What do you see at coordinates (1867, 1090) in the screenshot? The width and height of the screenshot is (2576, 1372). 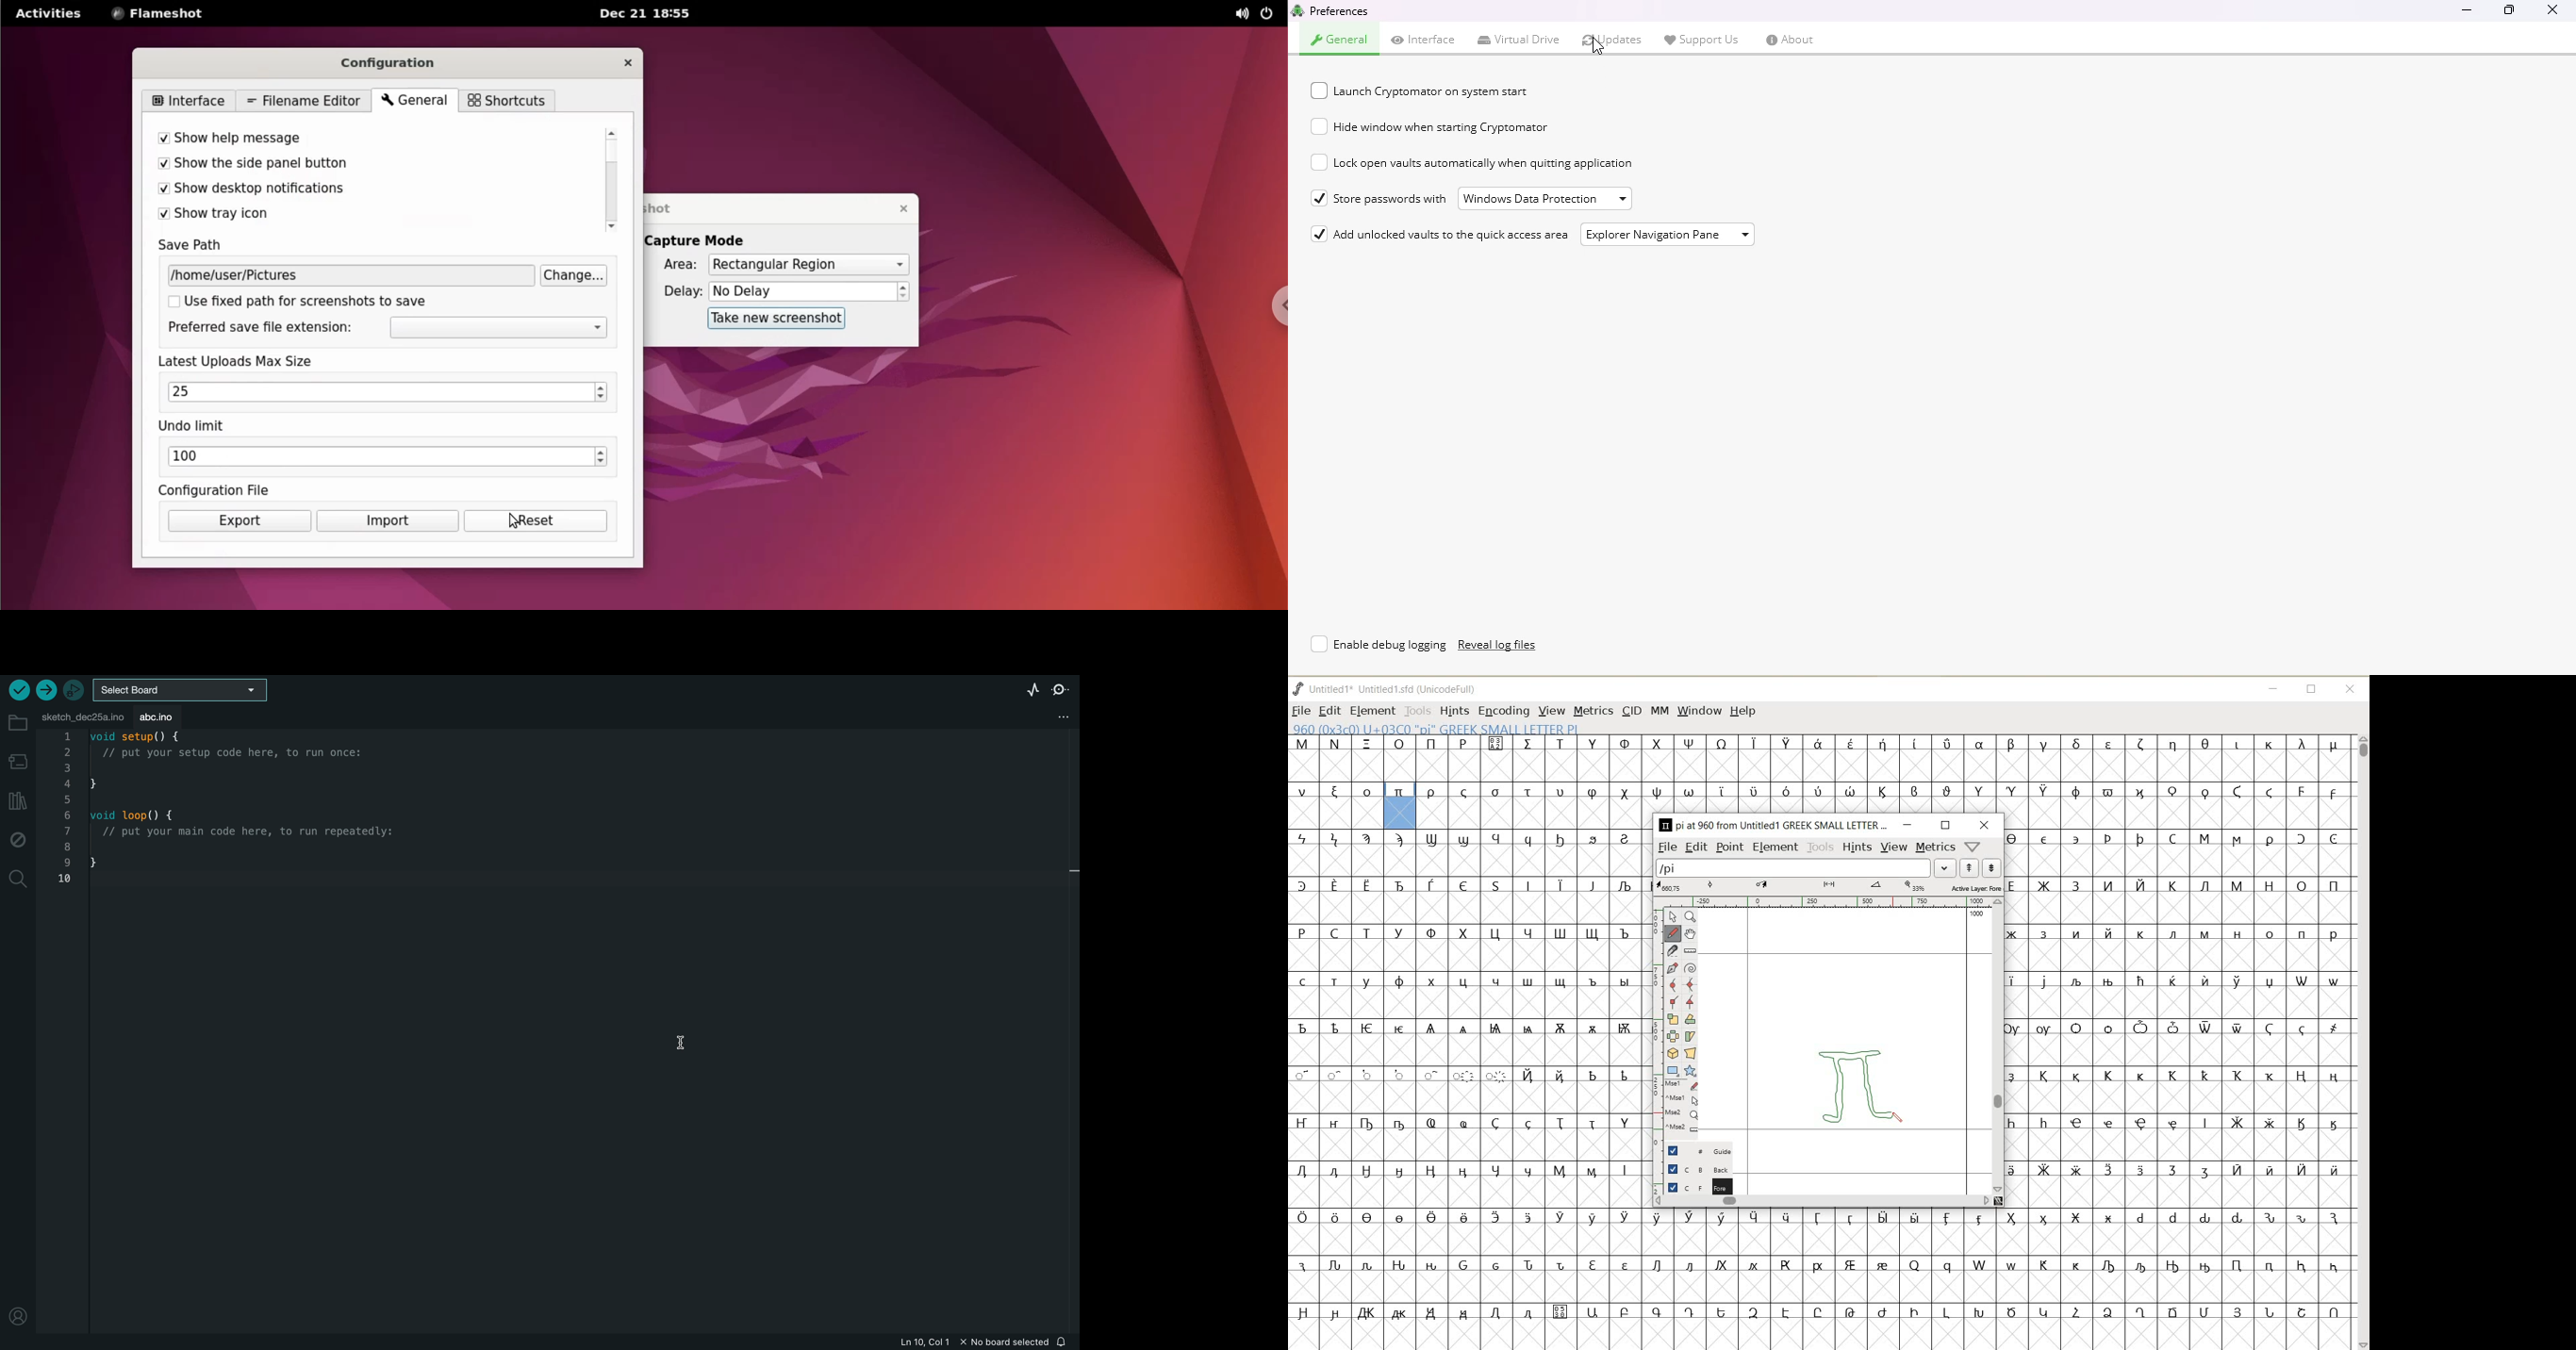 I see `a pi symbol (π) creation` at bounding box center [1867, 1090].